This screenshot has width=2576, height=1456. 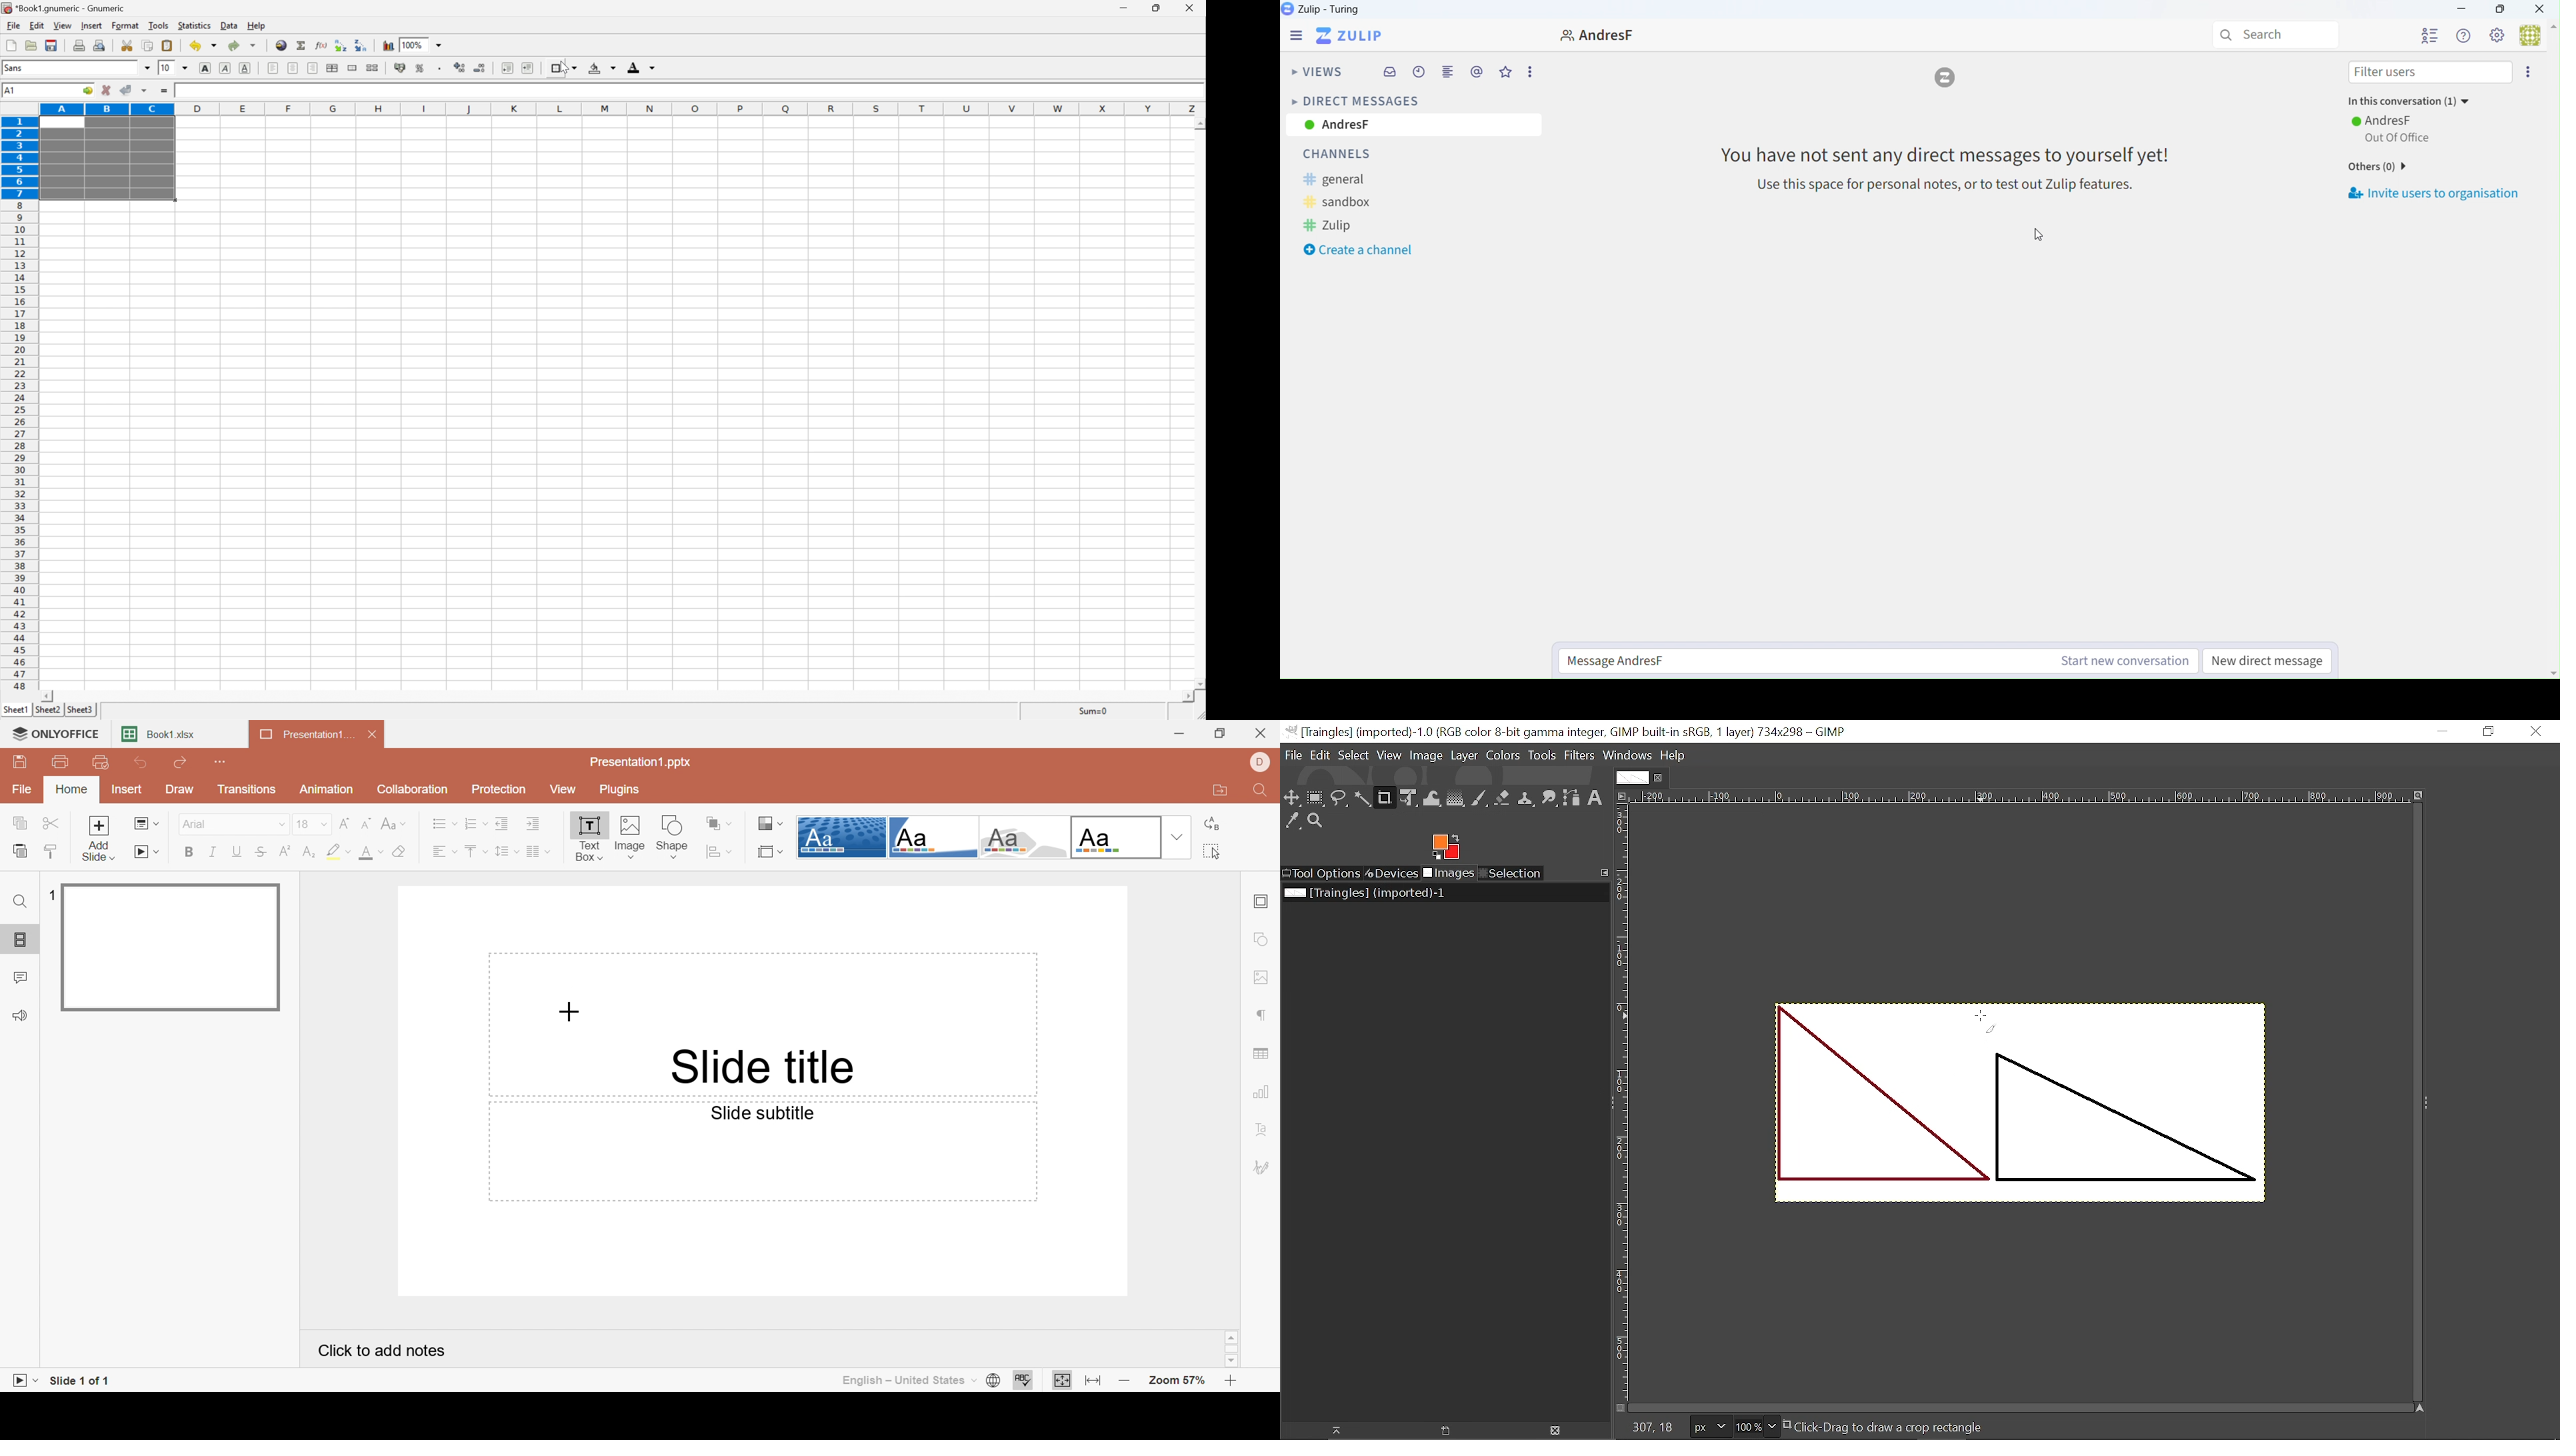 I want to click on Copy, so click(x=21, y=823).